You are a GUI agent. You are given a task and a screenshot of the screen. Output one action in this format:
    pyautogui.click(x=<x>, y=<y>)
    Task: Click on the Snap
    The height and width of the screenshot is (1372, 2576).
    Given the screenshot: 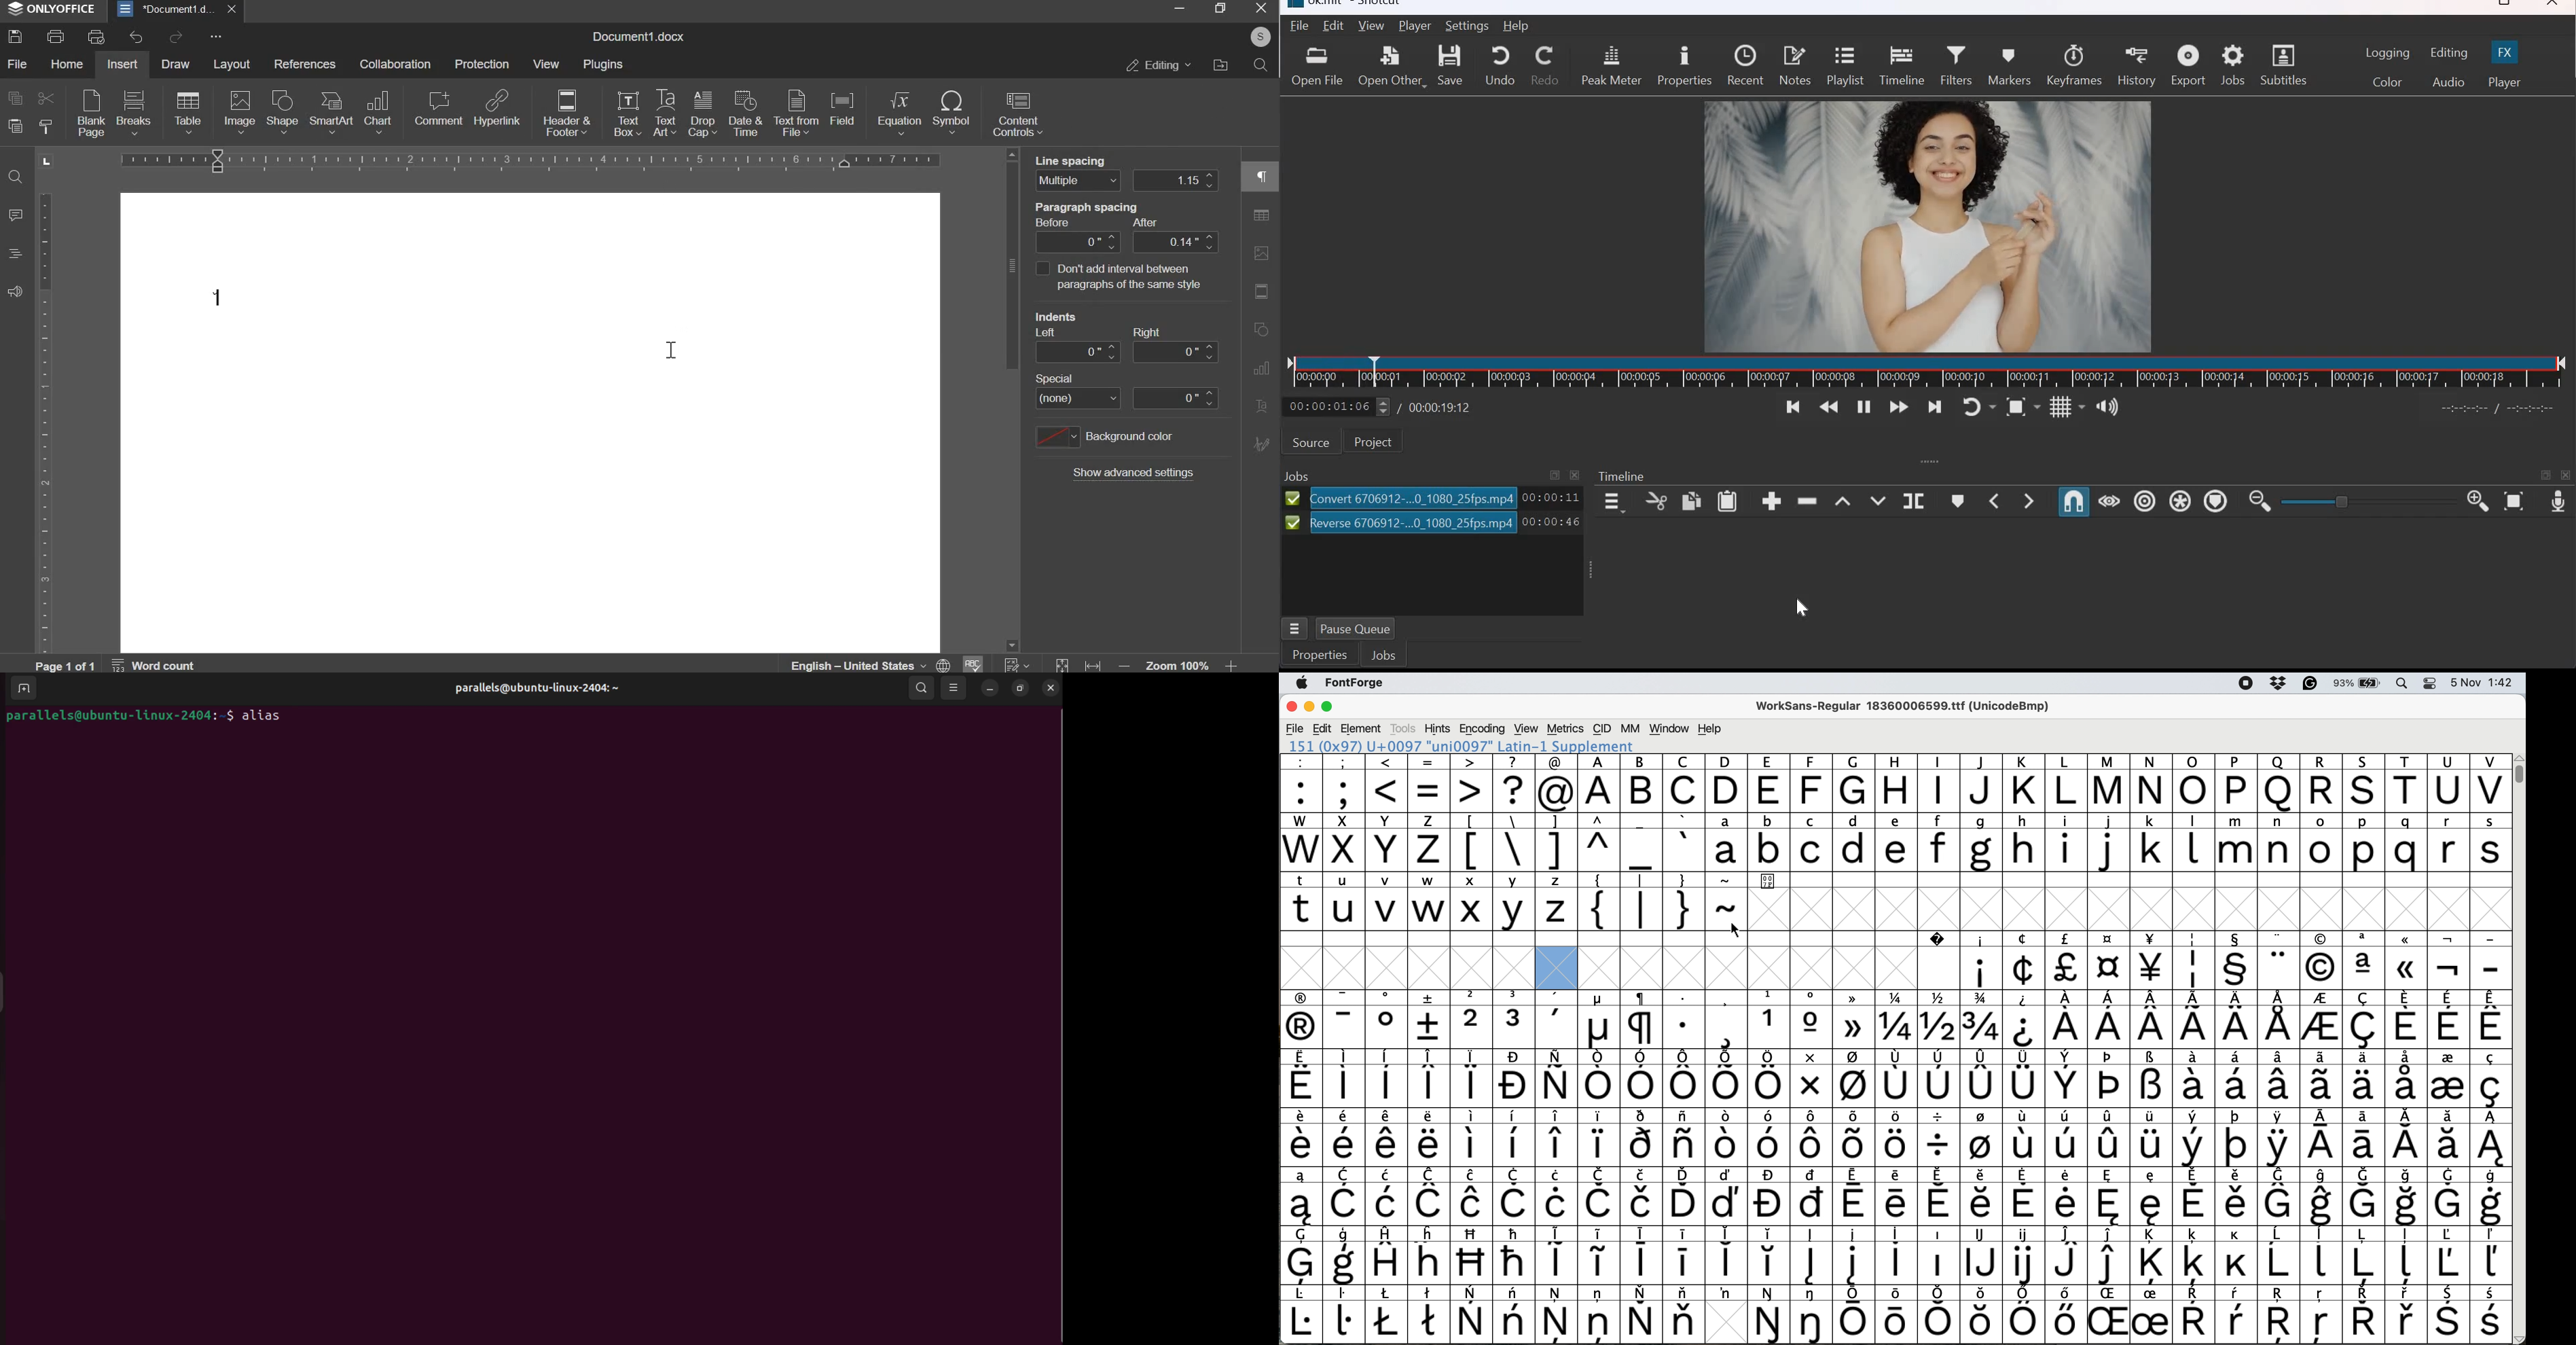 What is the action you would take?
    pyautogui.click(x=2073, y=503)
    